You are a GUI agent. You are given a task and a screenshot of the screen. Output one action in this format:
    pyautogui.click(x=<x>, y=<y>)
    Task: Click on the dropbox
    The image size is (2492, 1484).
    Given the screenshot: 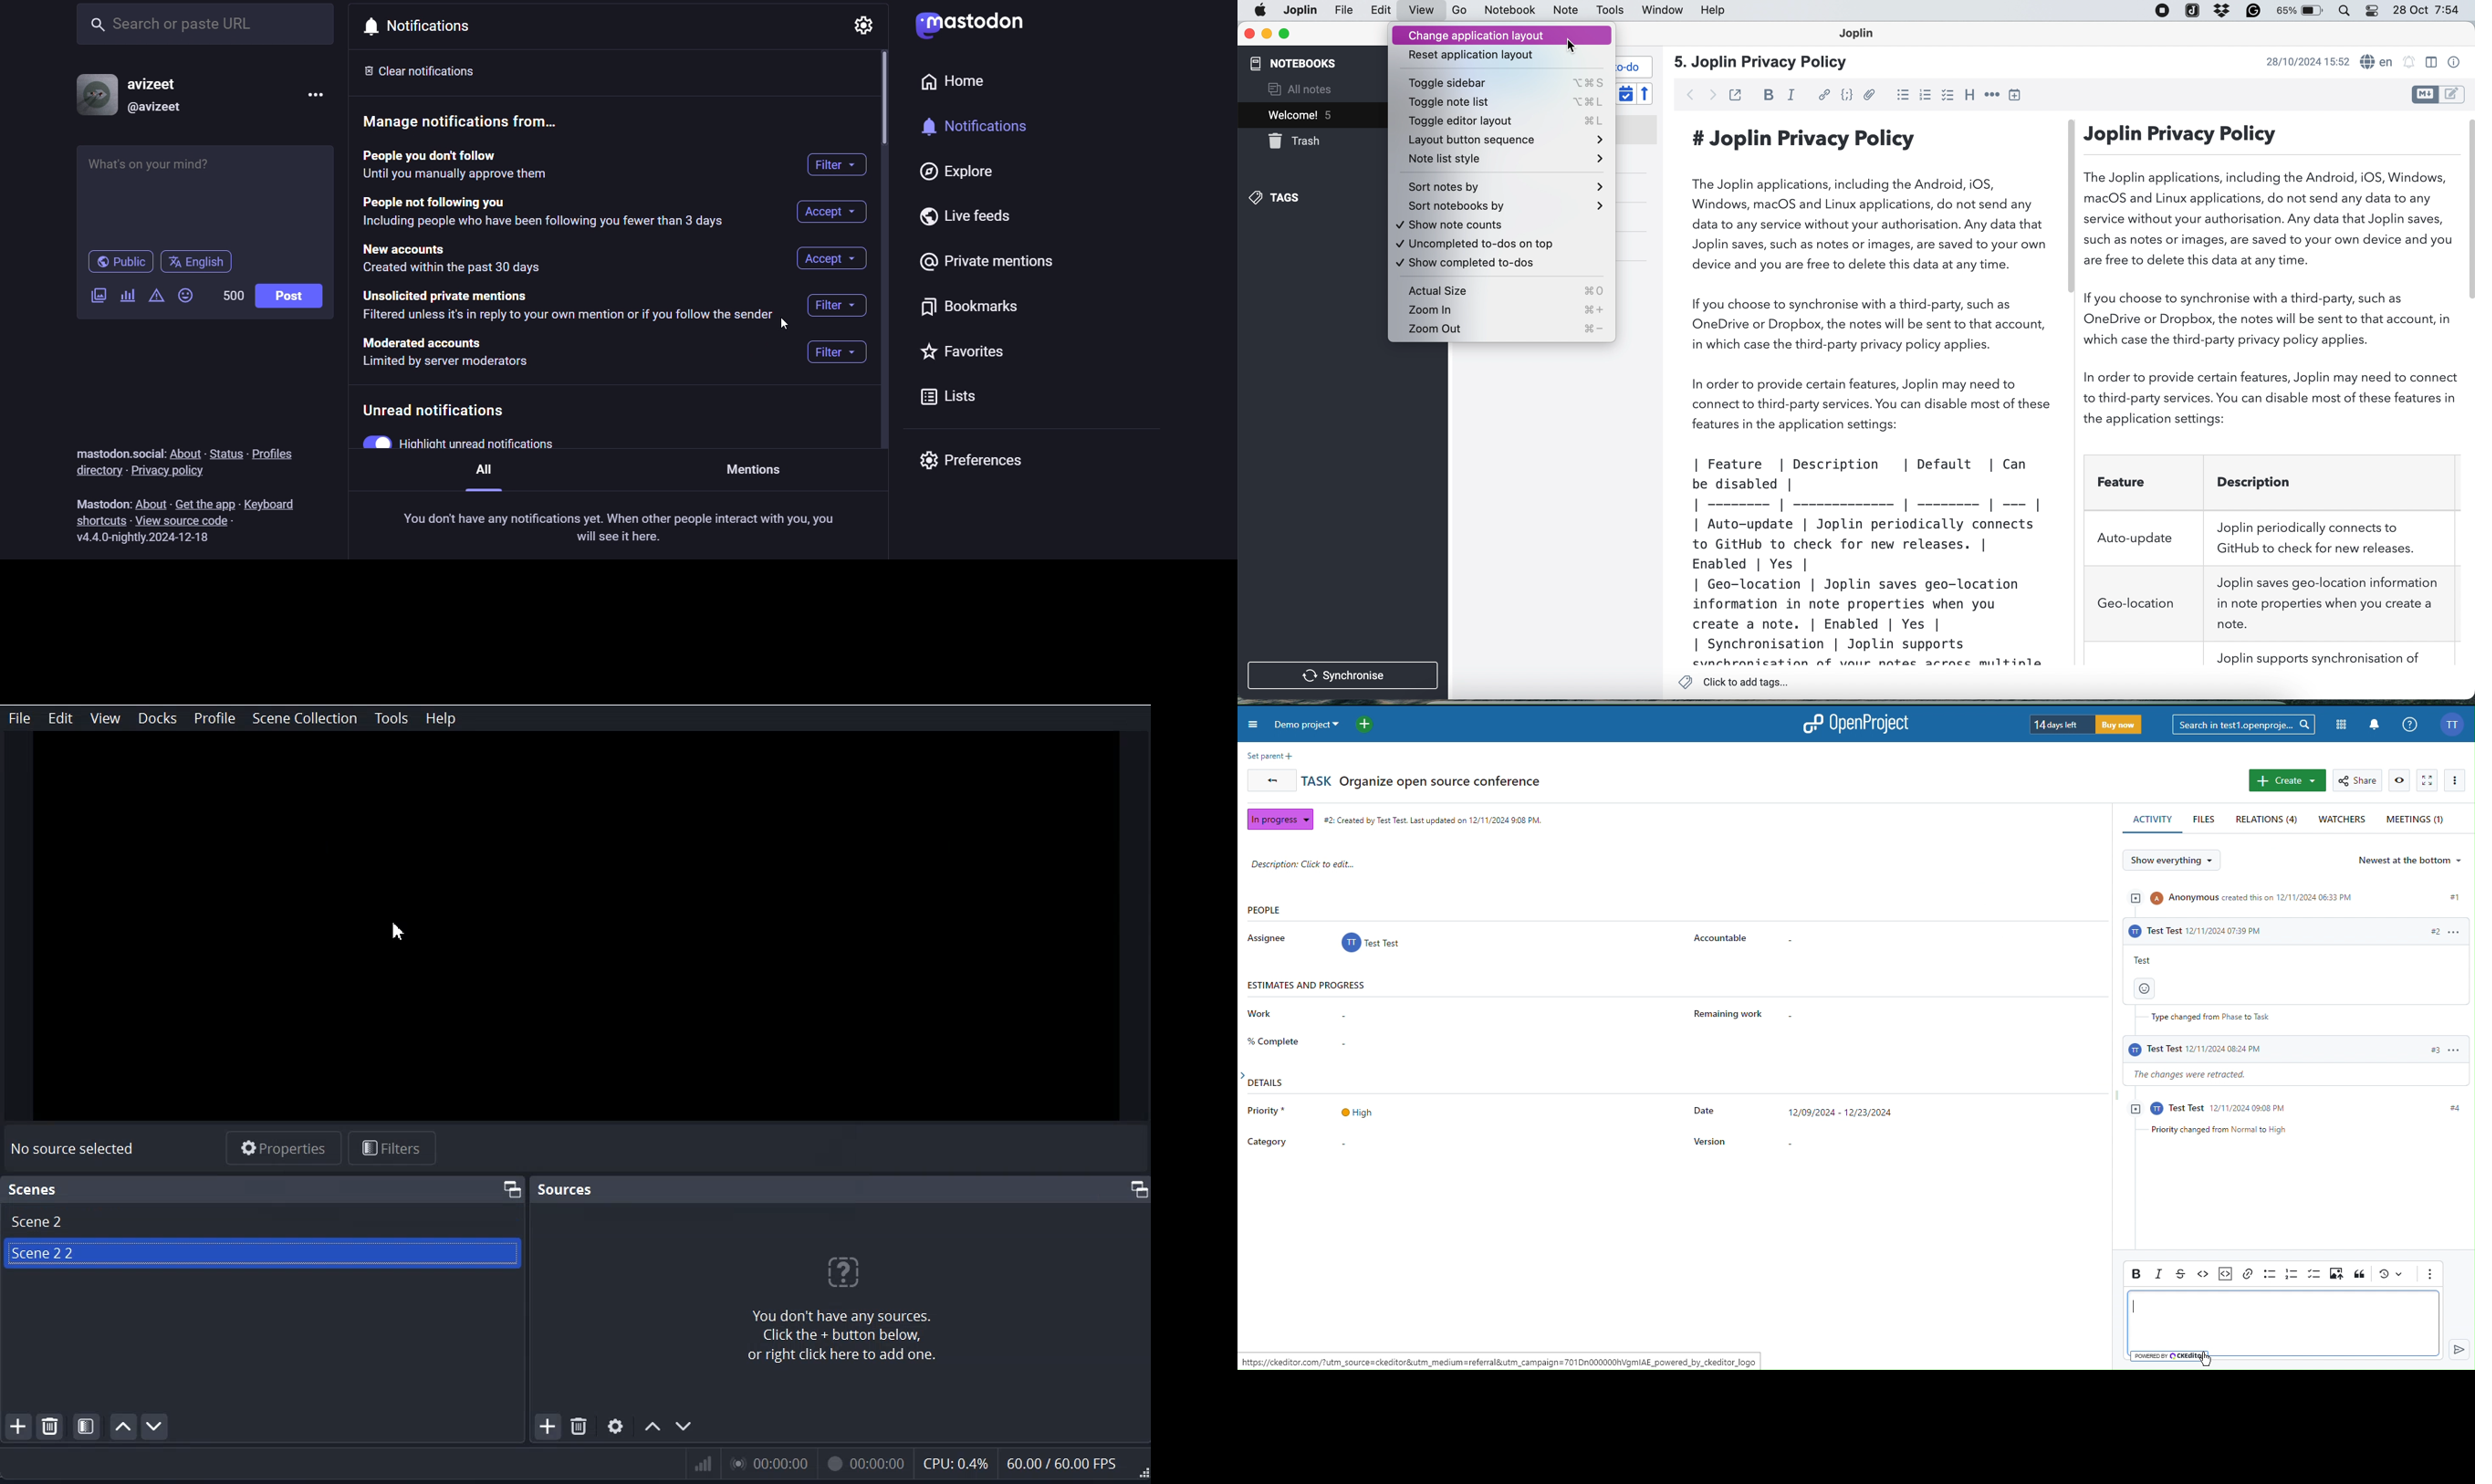 What is the action you would take?
    pyautogui.click(x=2219, y=11)
    